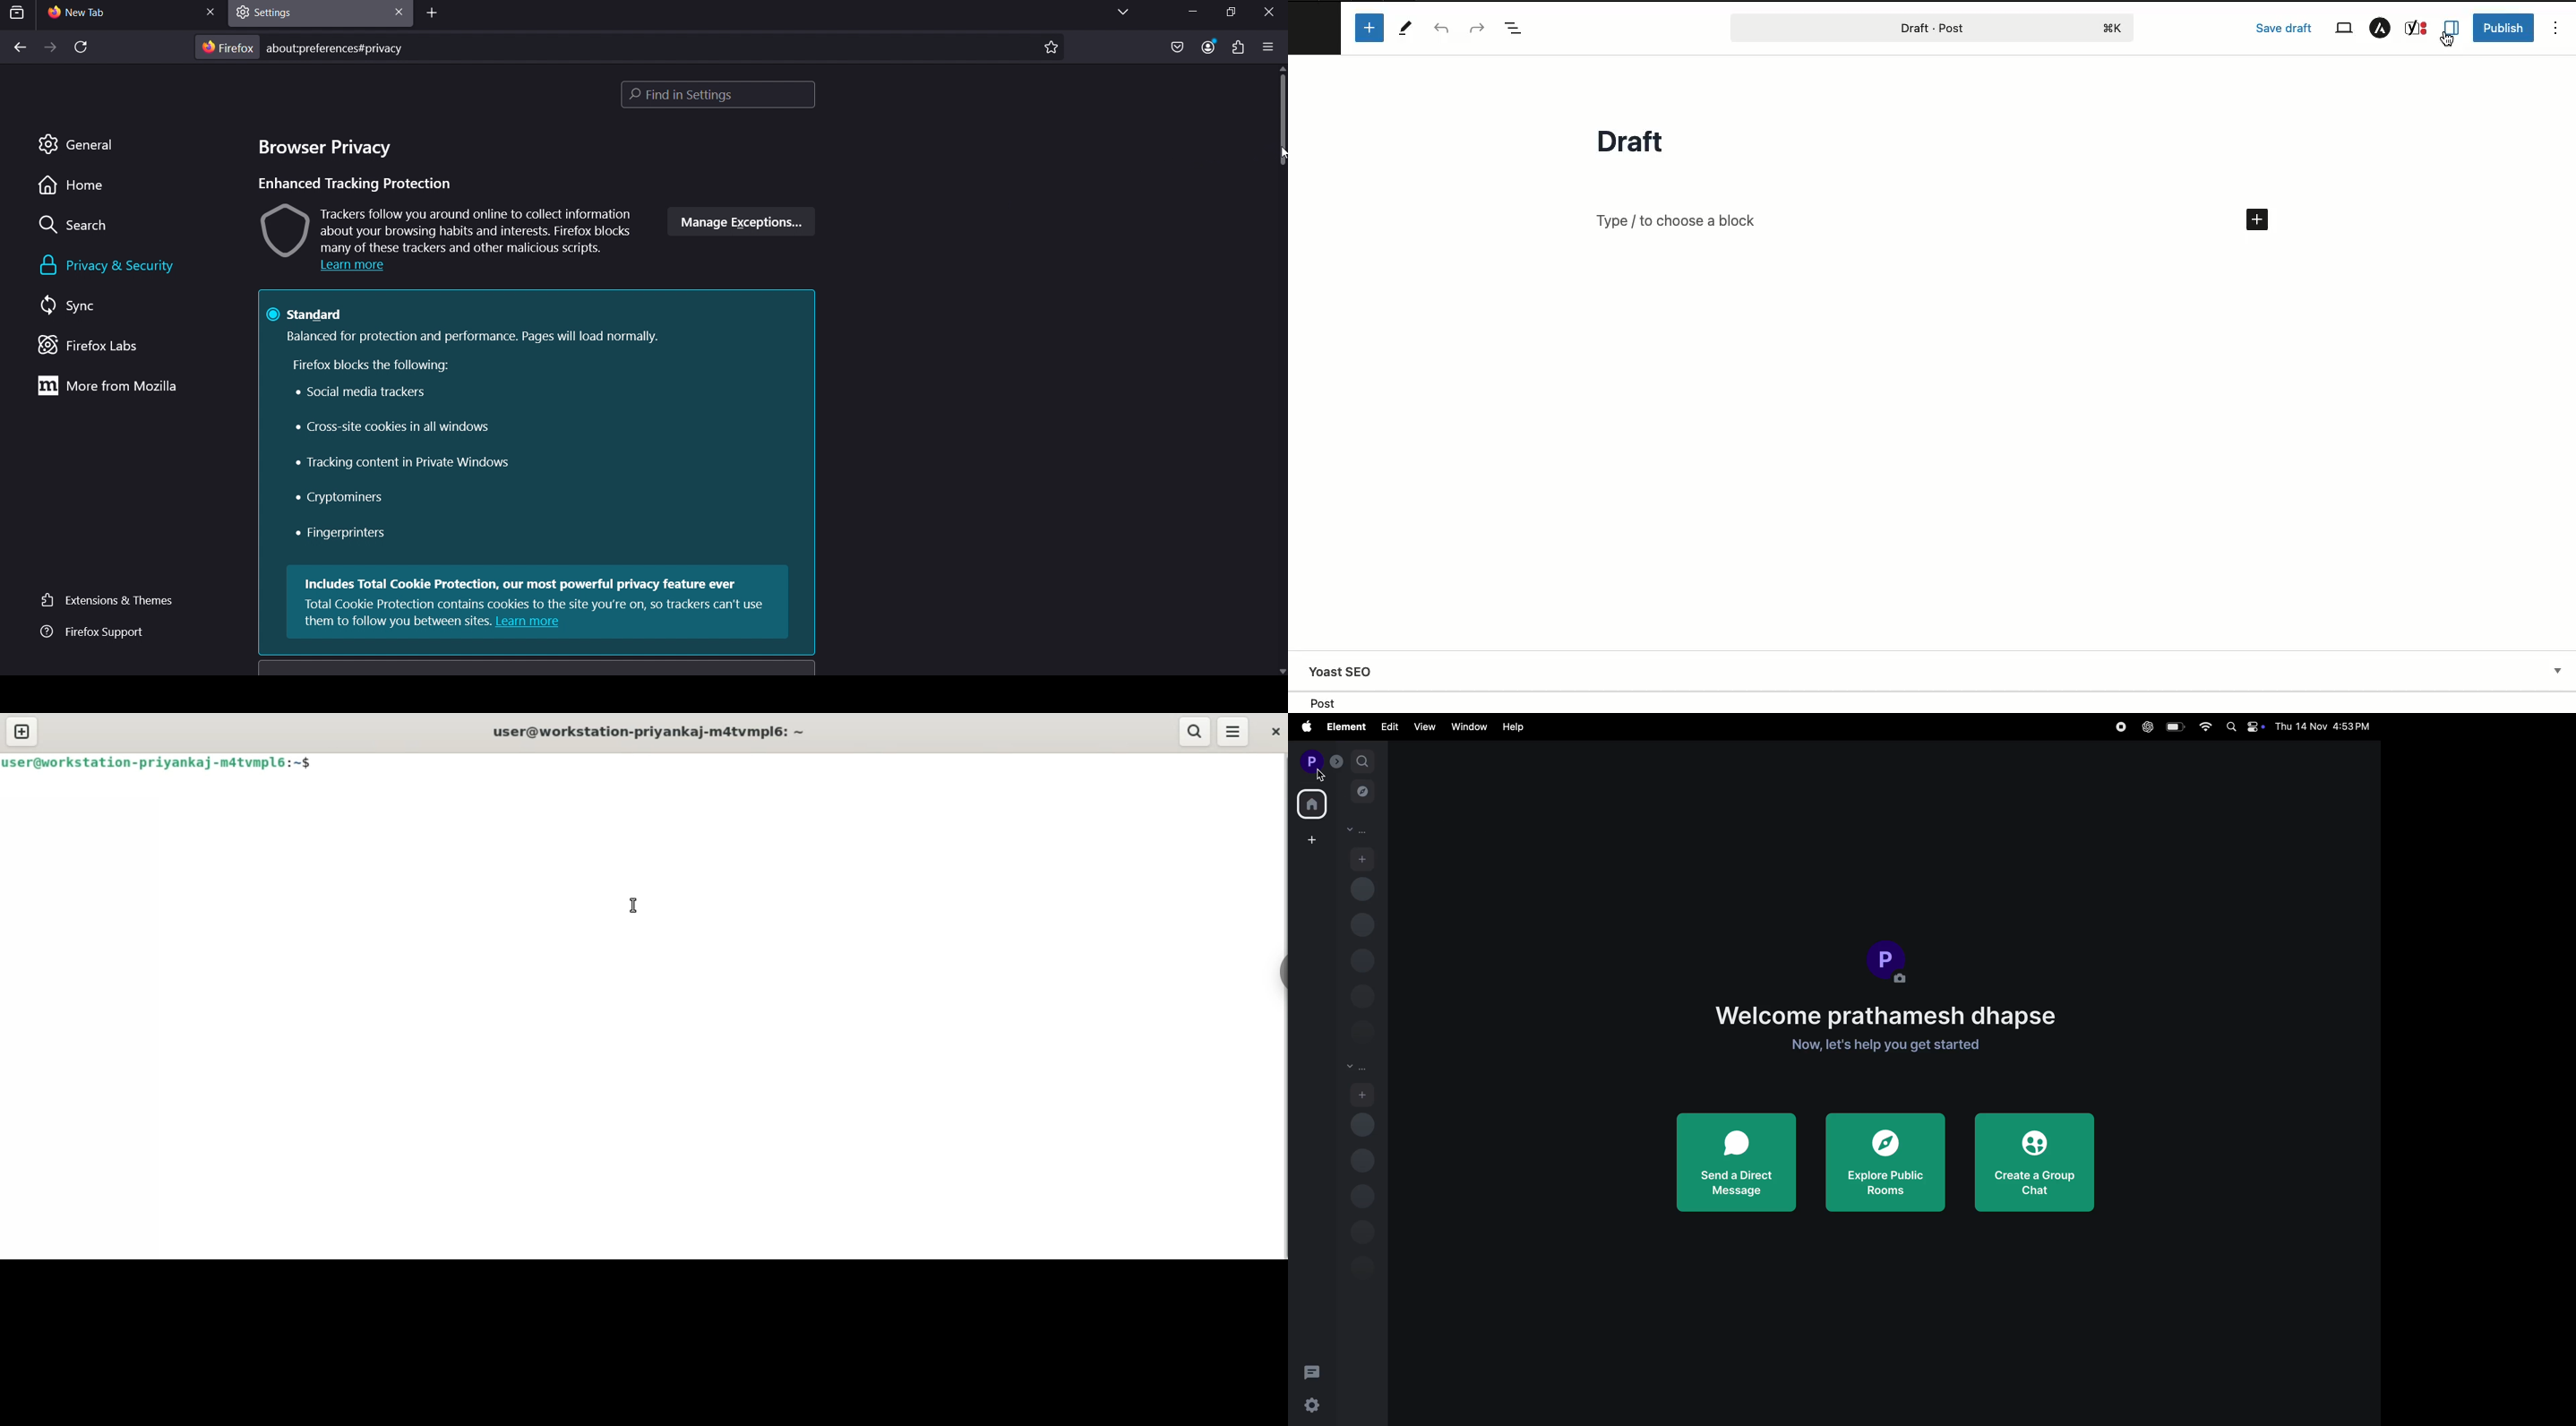 The image size is (2576, 1428). I want to click on back one page, so click(19, 48).